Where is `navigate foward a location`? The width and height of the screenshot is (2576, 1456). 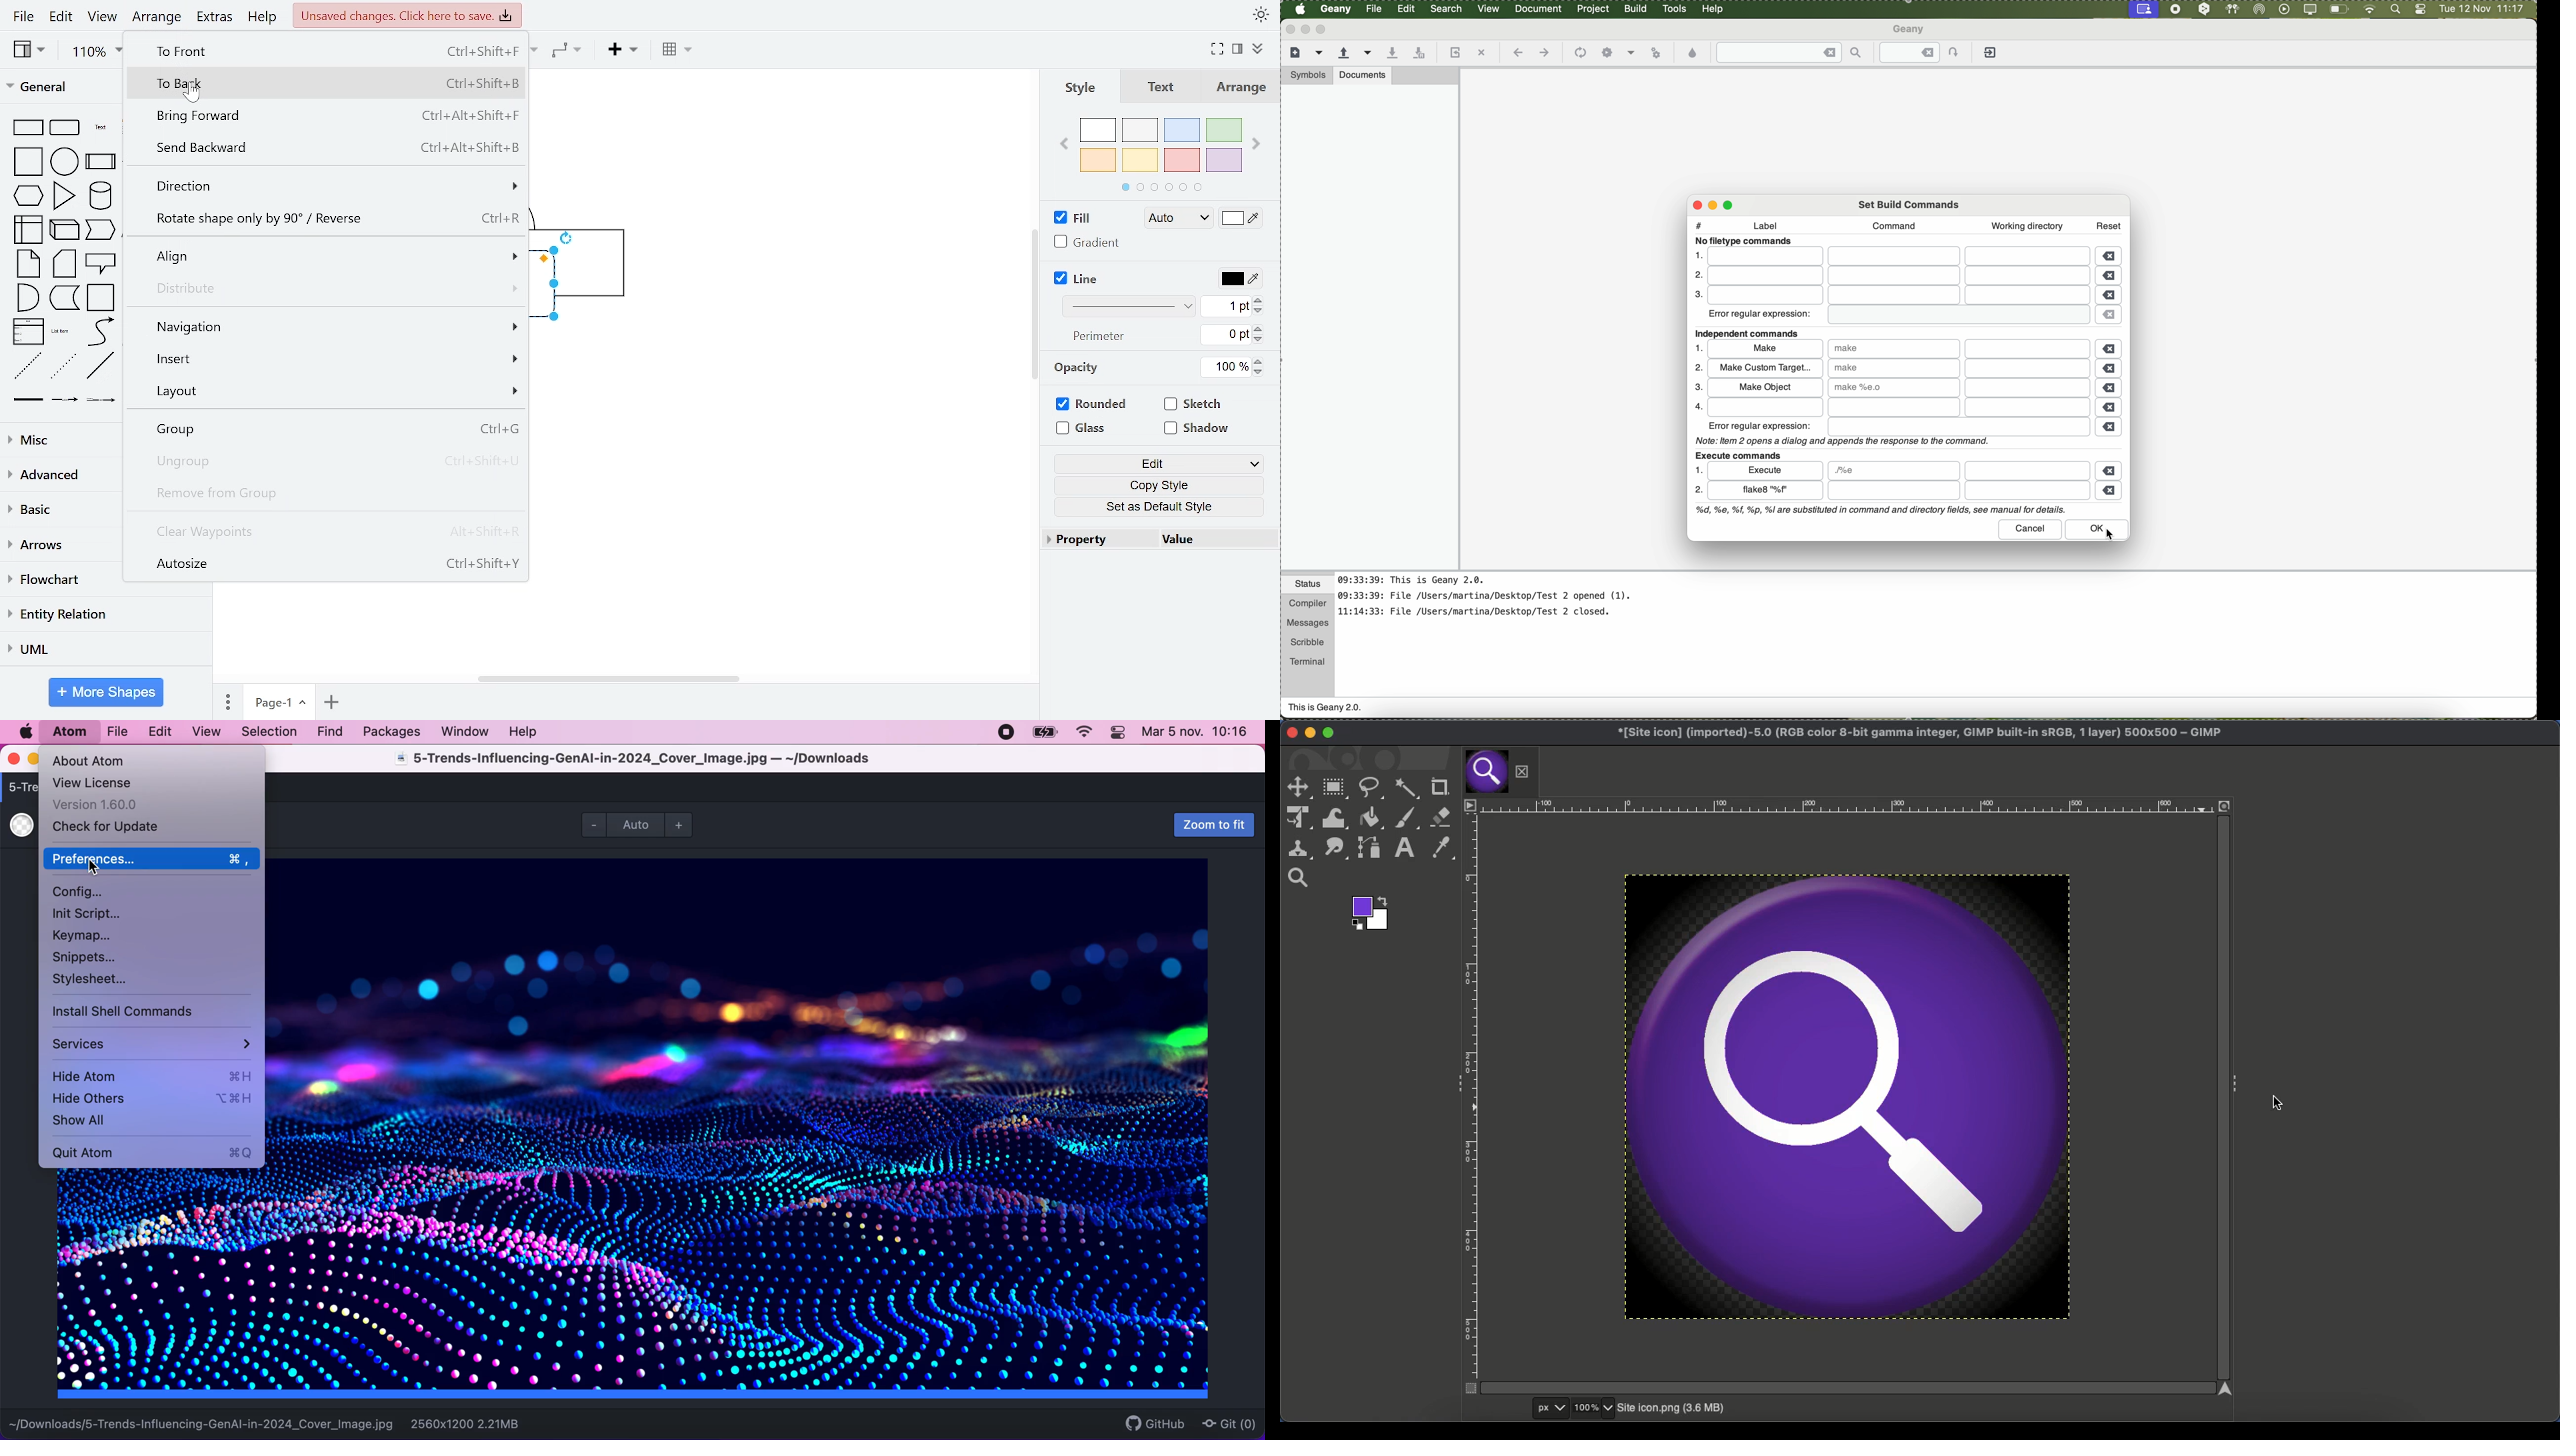 navigate foward a location is located at coordinates (1543, 53).